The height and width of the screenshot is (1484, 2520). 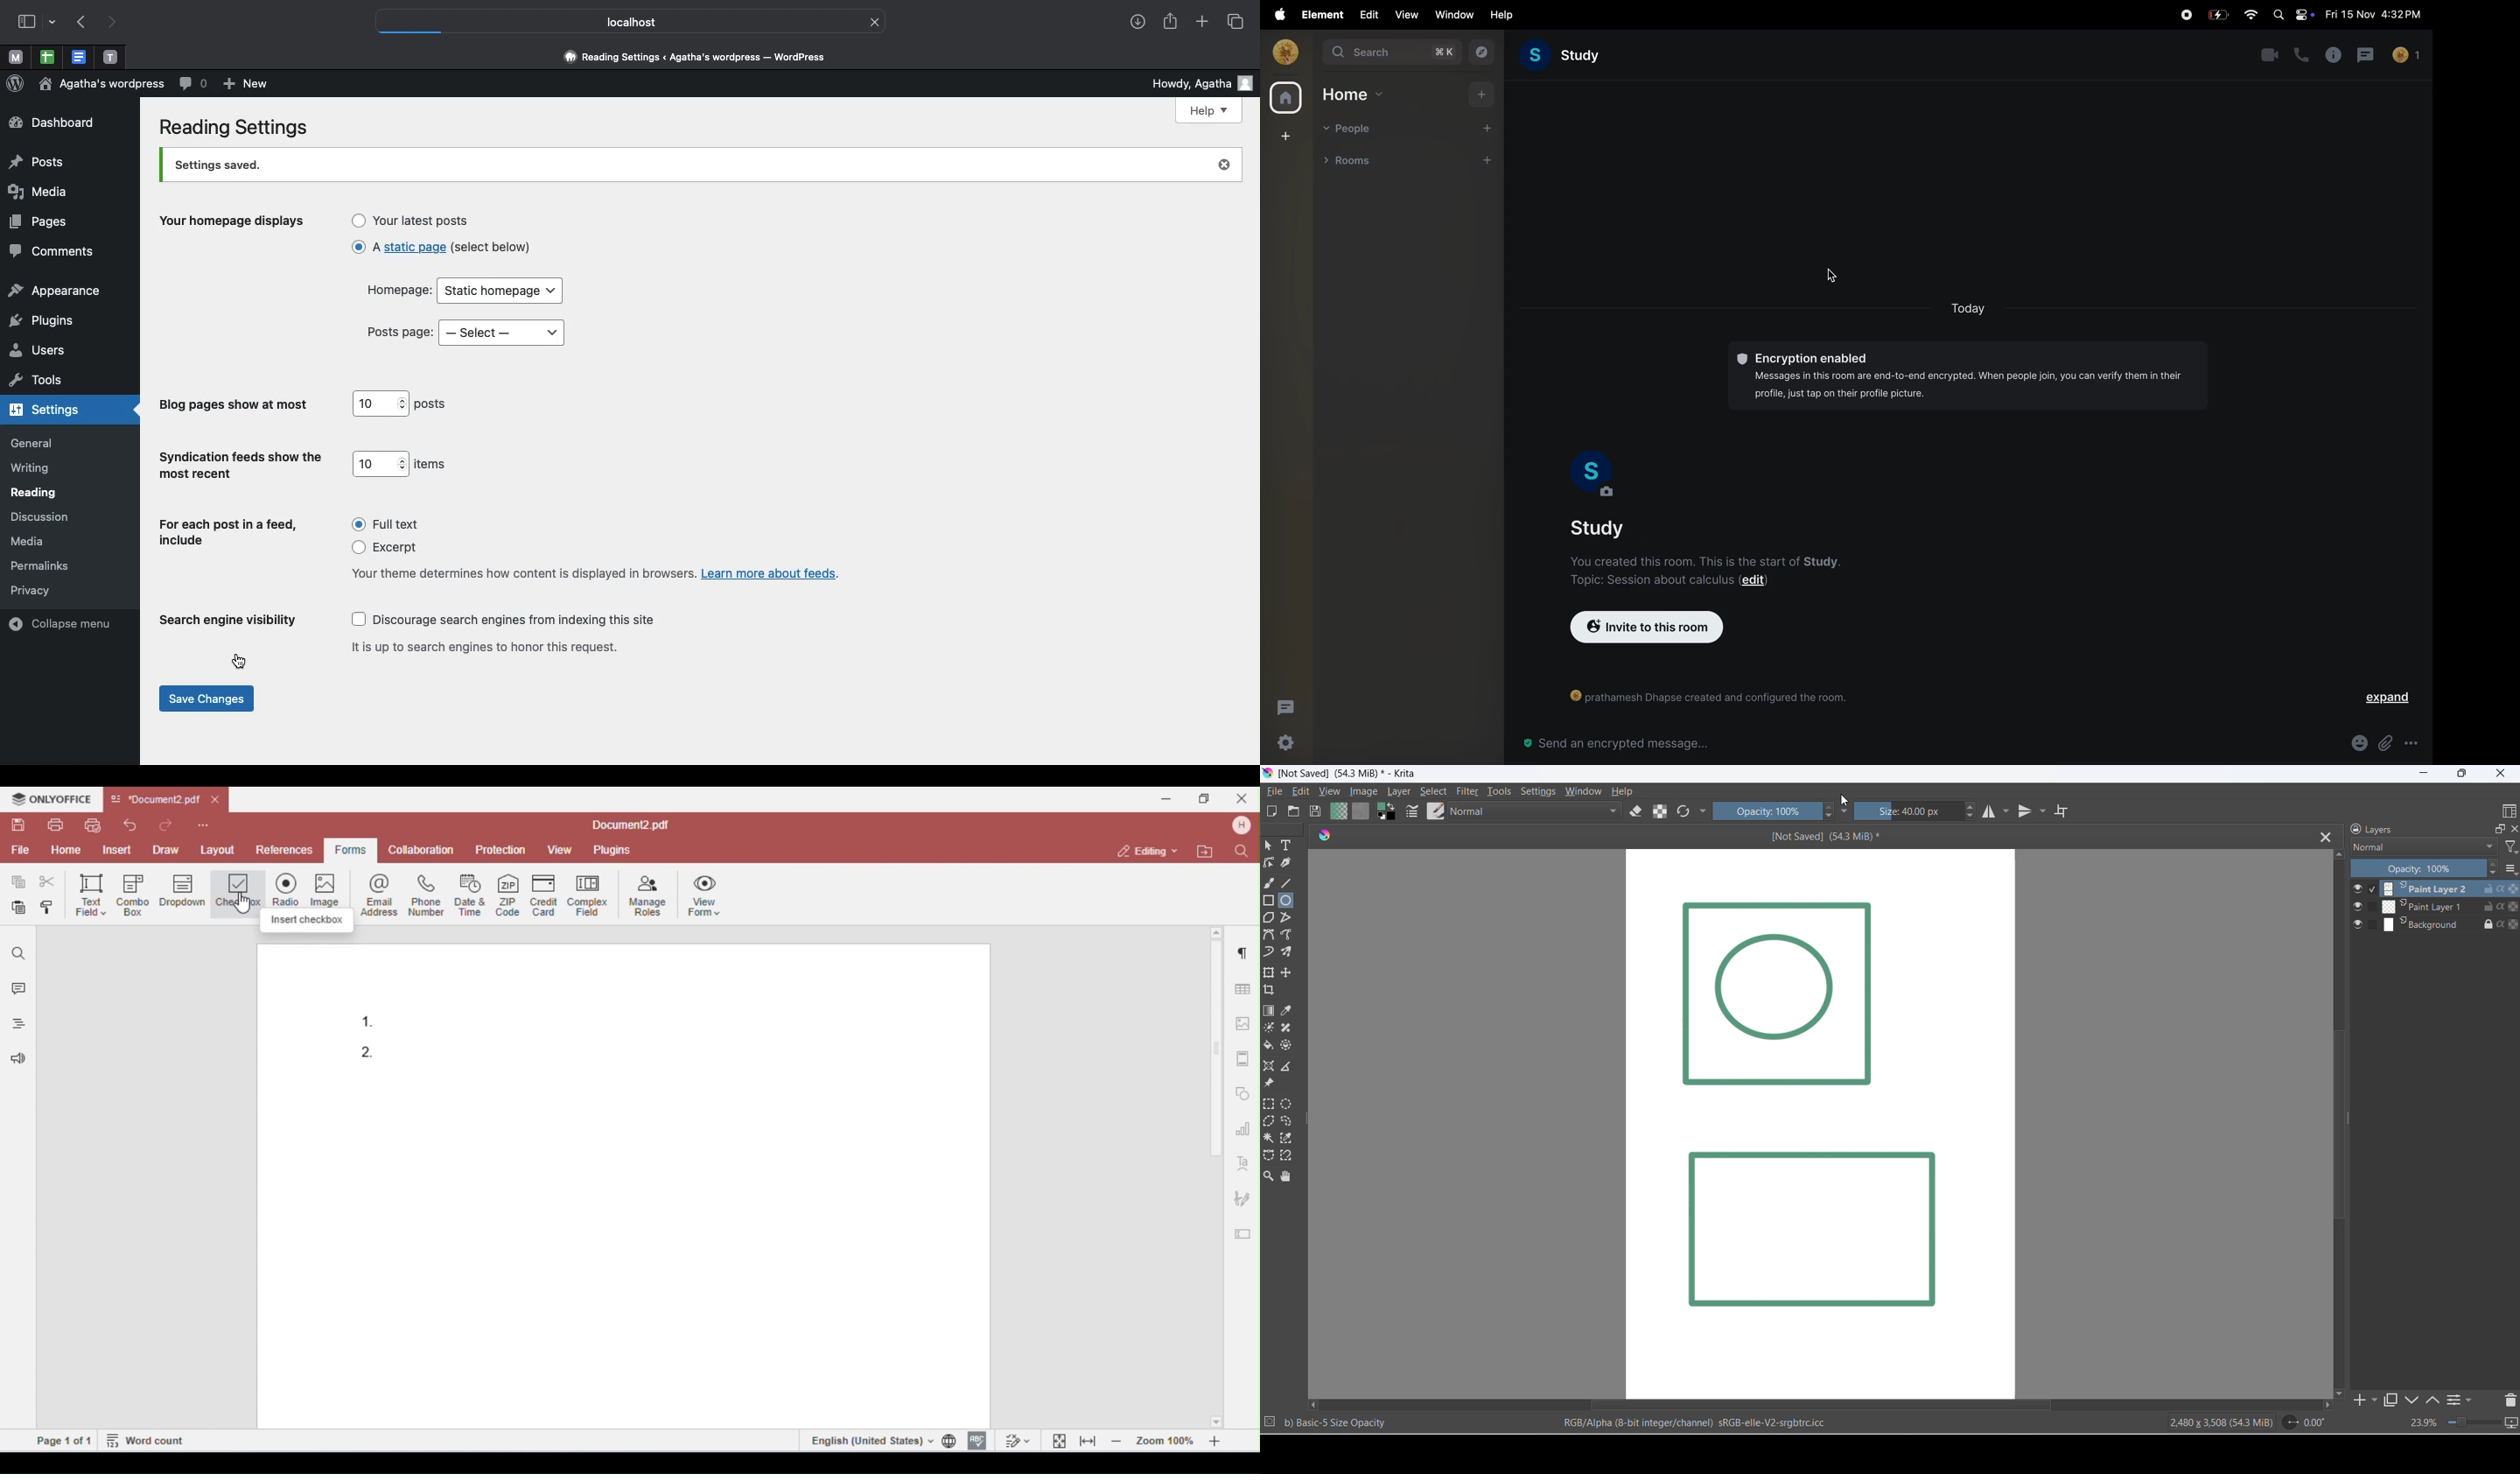 I want to click on send encrypted message, so click(x=1613, y=743).